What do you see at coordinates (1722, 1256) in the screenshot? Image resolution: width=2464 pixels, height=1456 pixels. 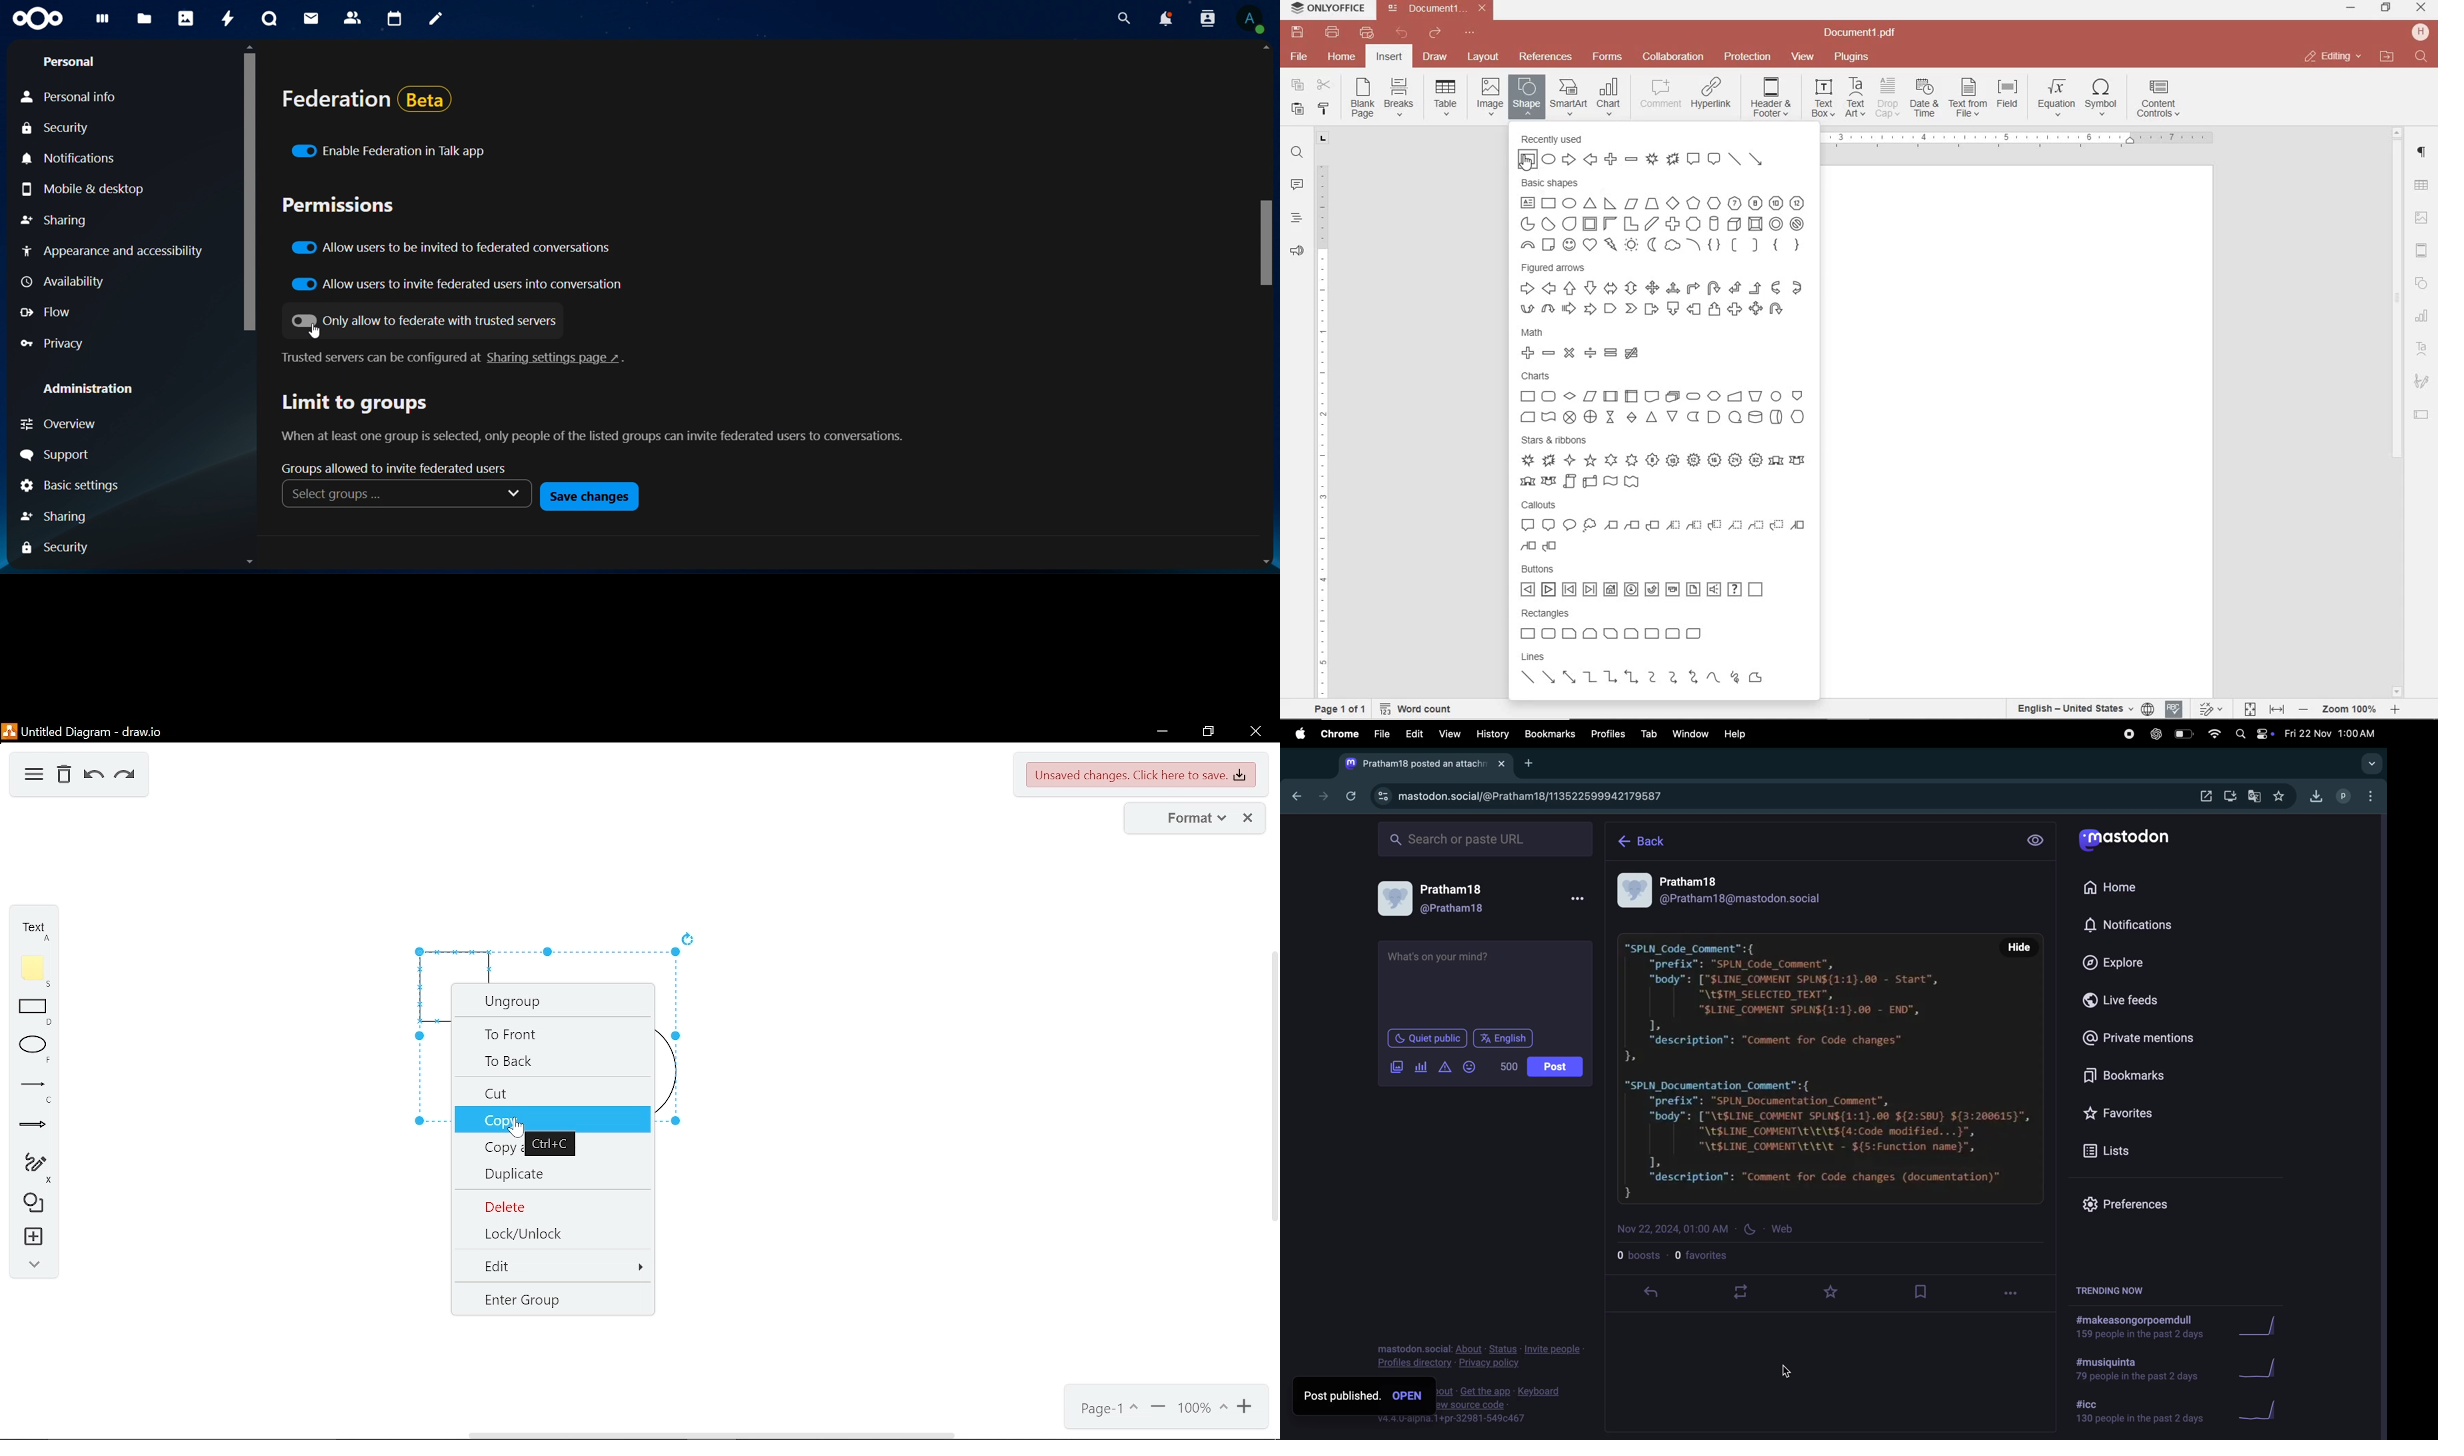 I see `favourites` at bounding box center [1722, 1256].